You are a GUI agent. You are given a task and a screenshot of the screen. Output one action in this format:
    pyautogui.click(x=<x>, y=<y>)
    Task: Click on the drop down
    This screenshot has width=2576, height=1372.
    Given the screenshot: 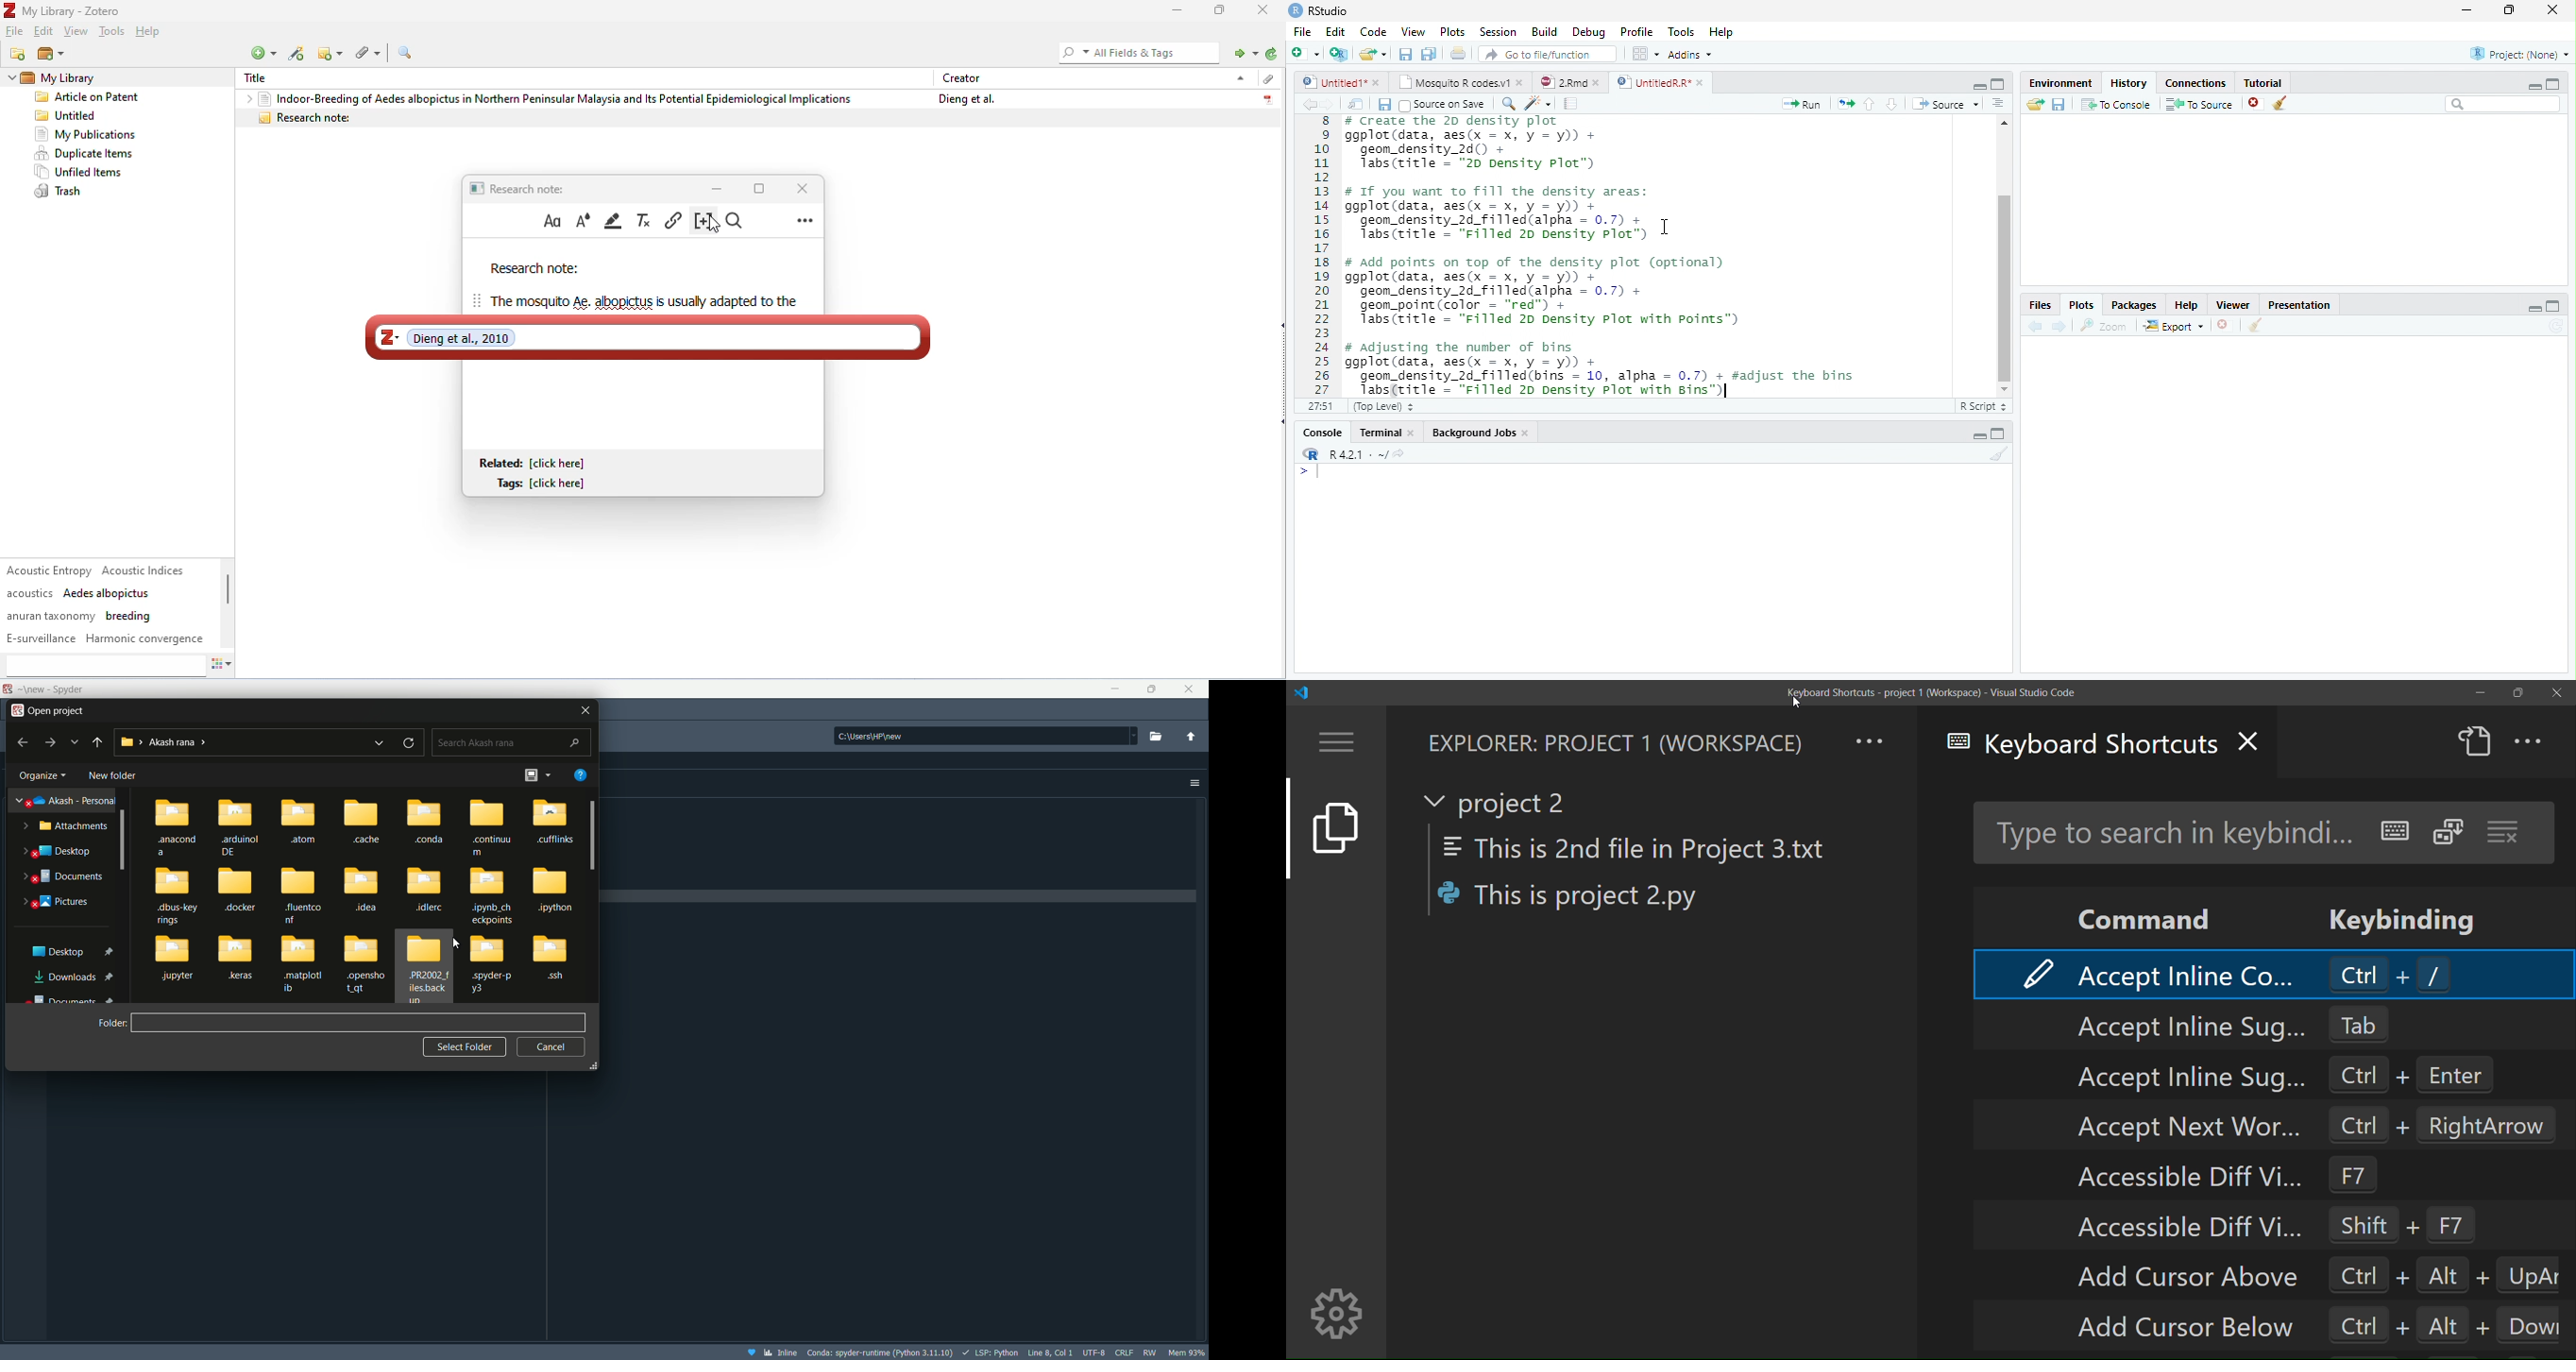 What is the action you would take?
    pyautogui.click(x=9, y=78)
    